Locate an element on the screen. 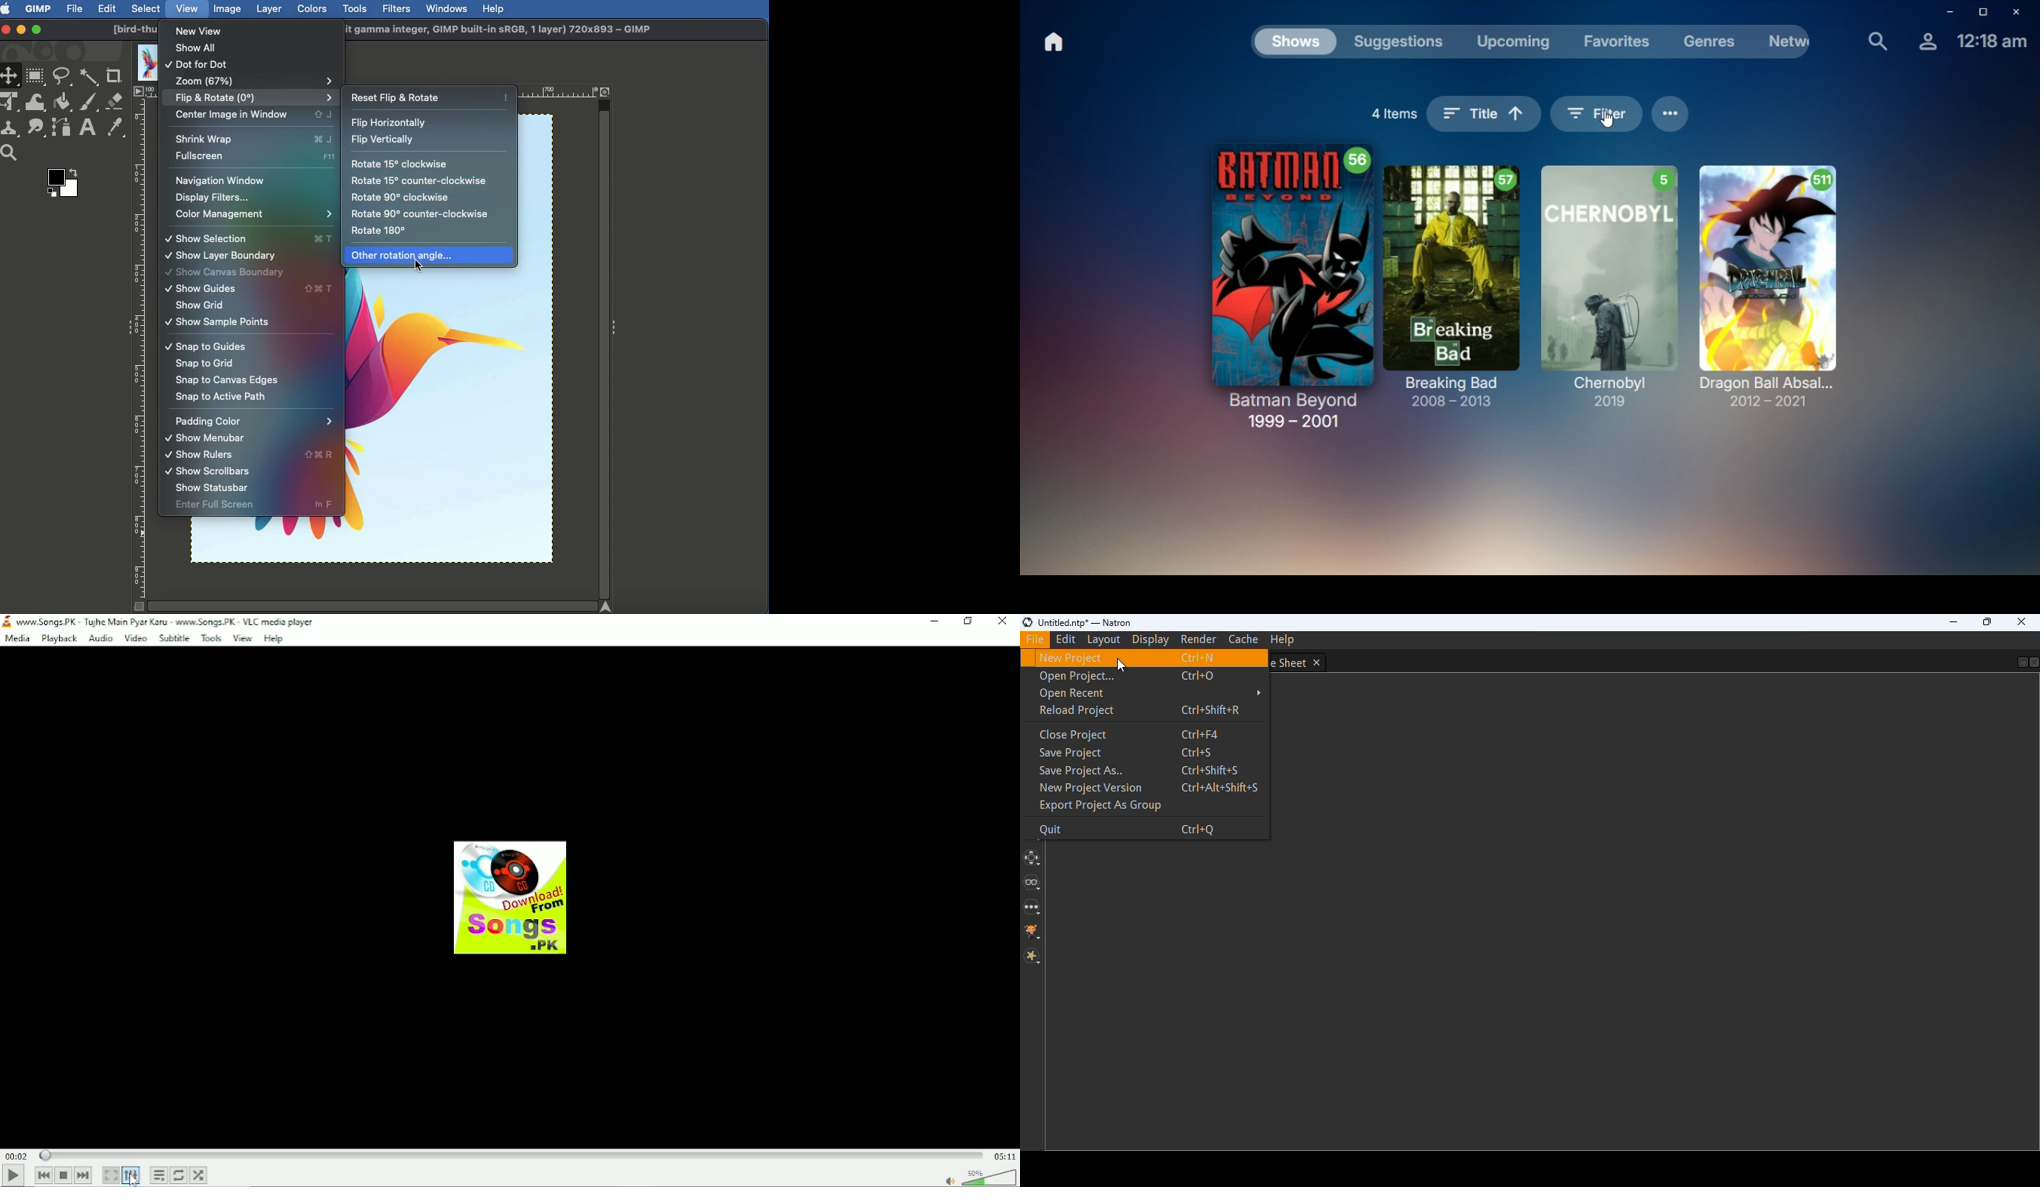 The height and width of the screenshot is (1204, 2044). suggestions is located at coordinates (1399, 42).